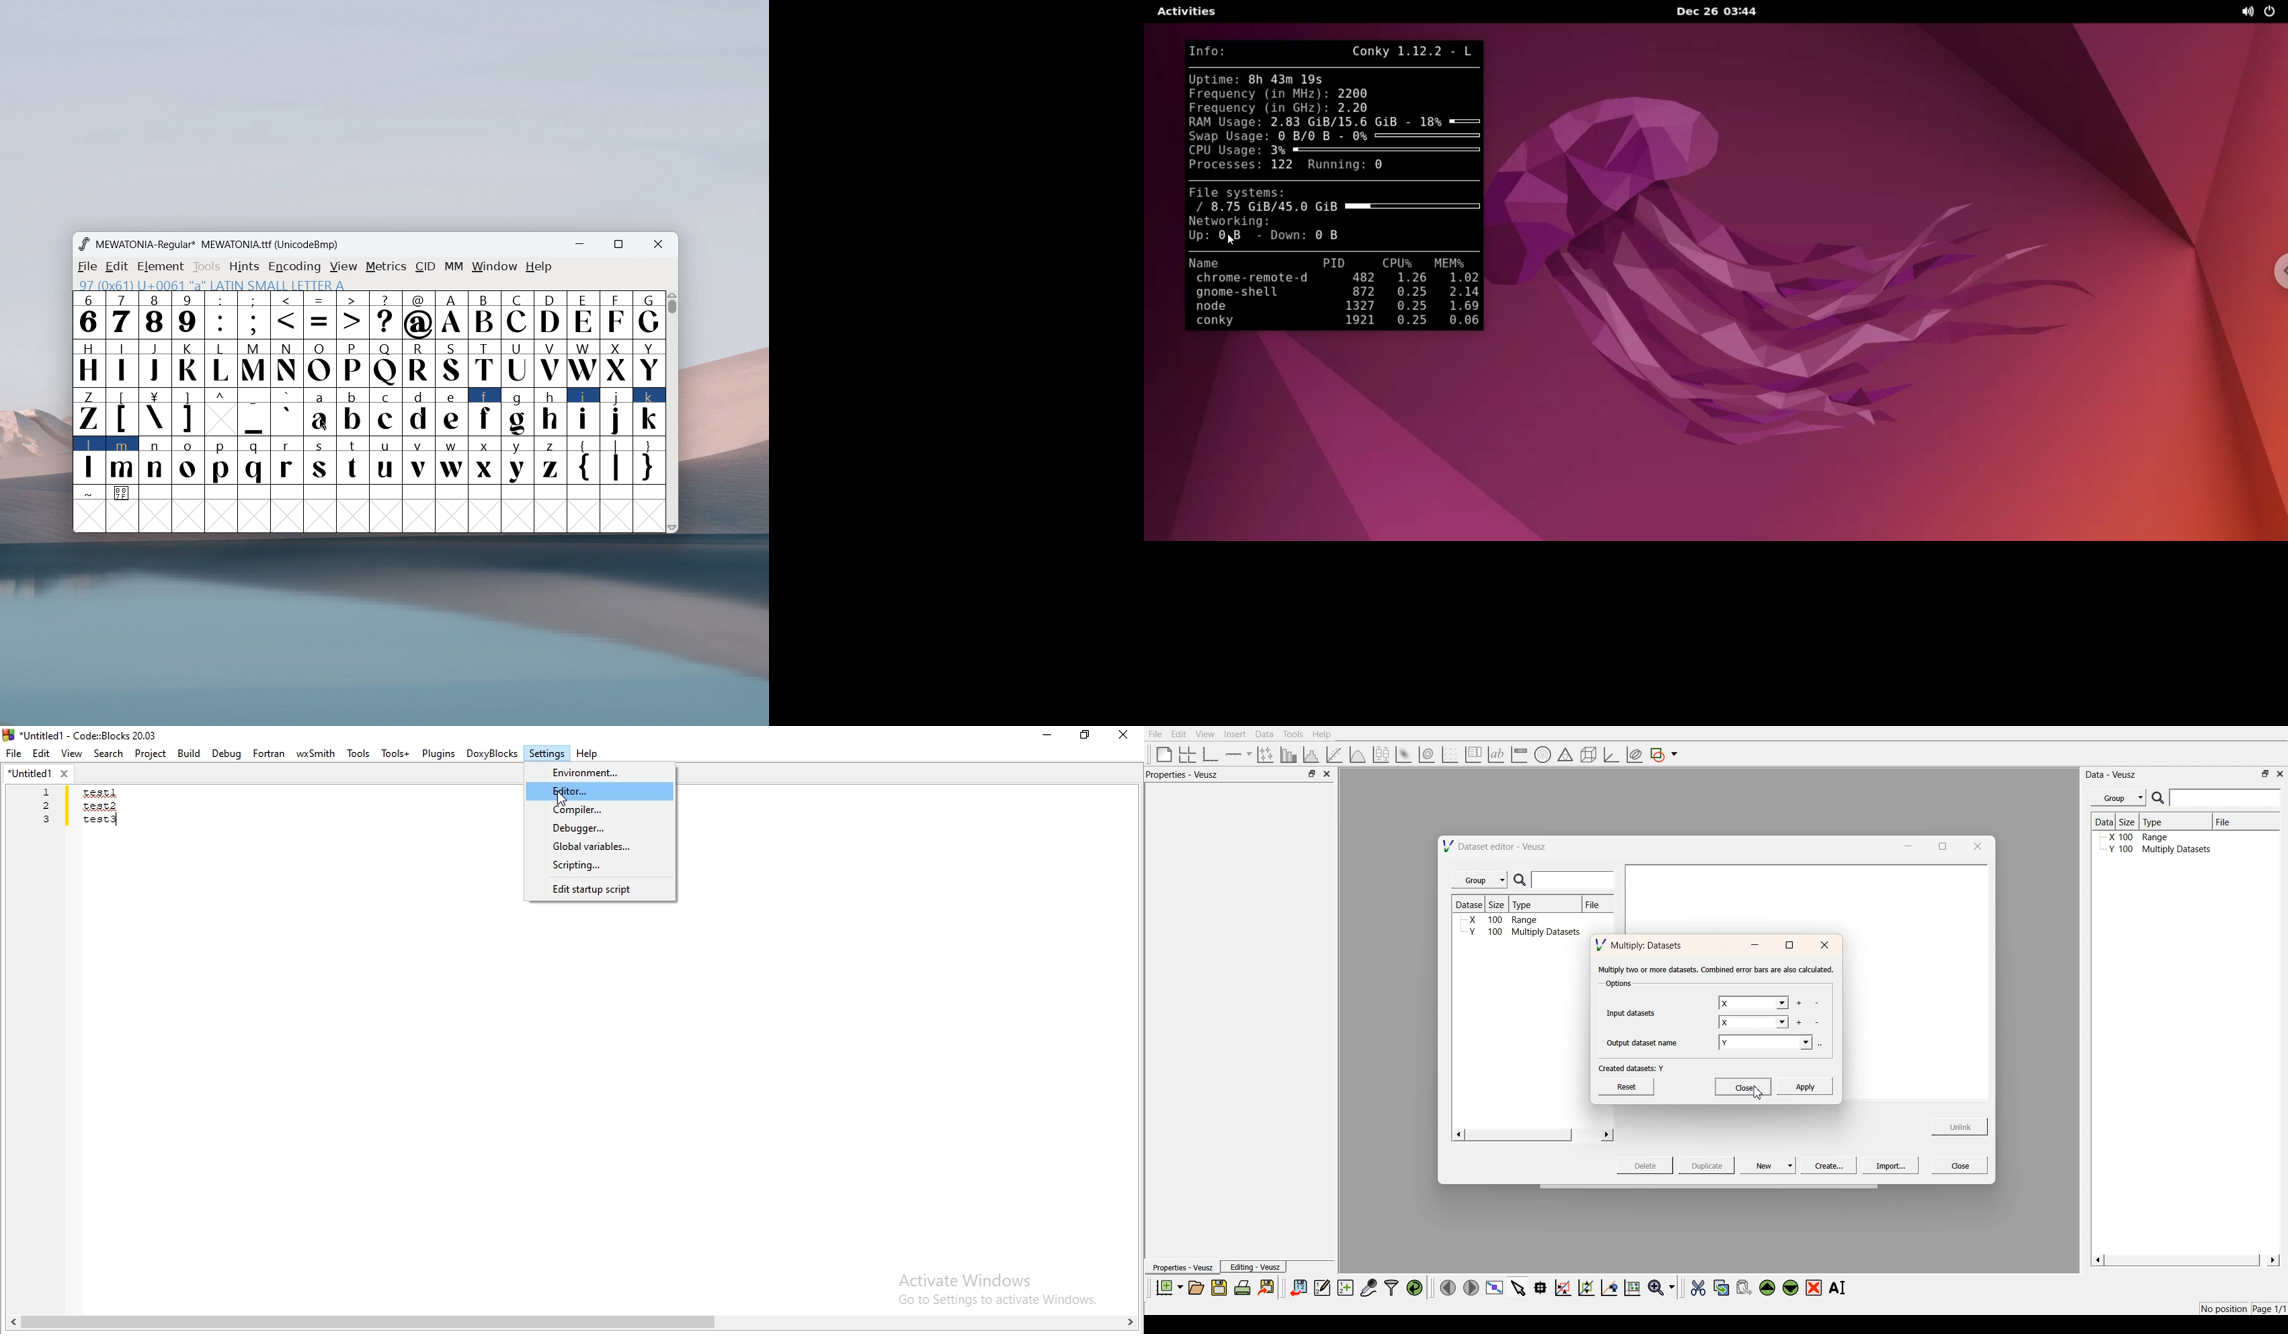 The width and height of the screenshot is (2296, 1344). What do you see at coordinates (2118, 798) in the screenshot?
I see `` at bounding box center [2118, 798].